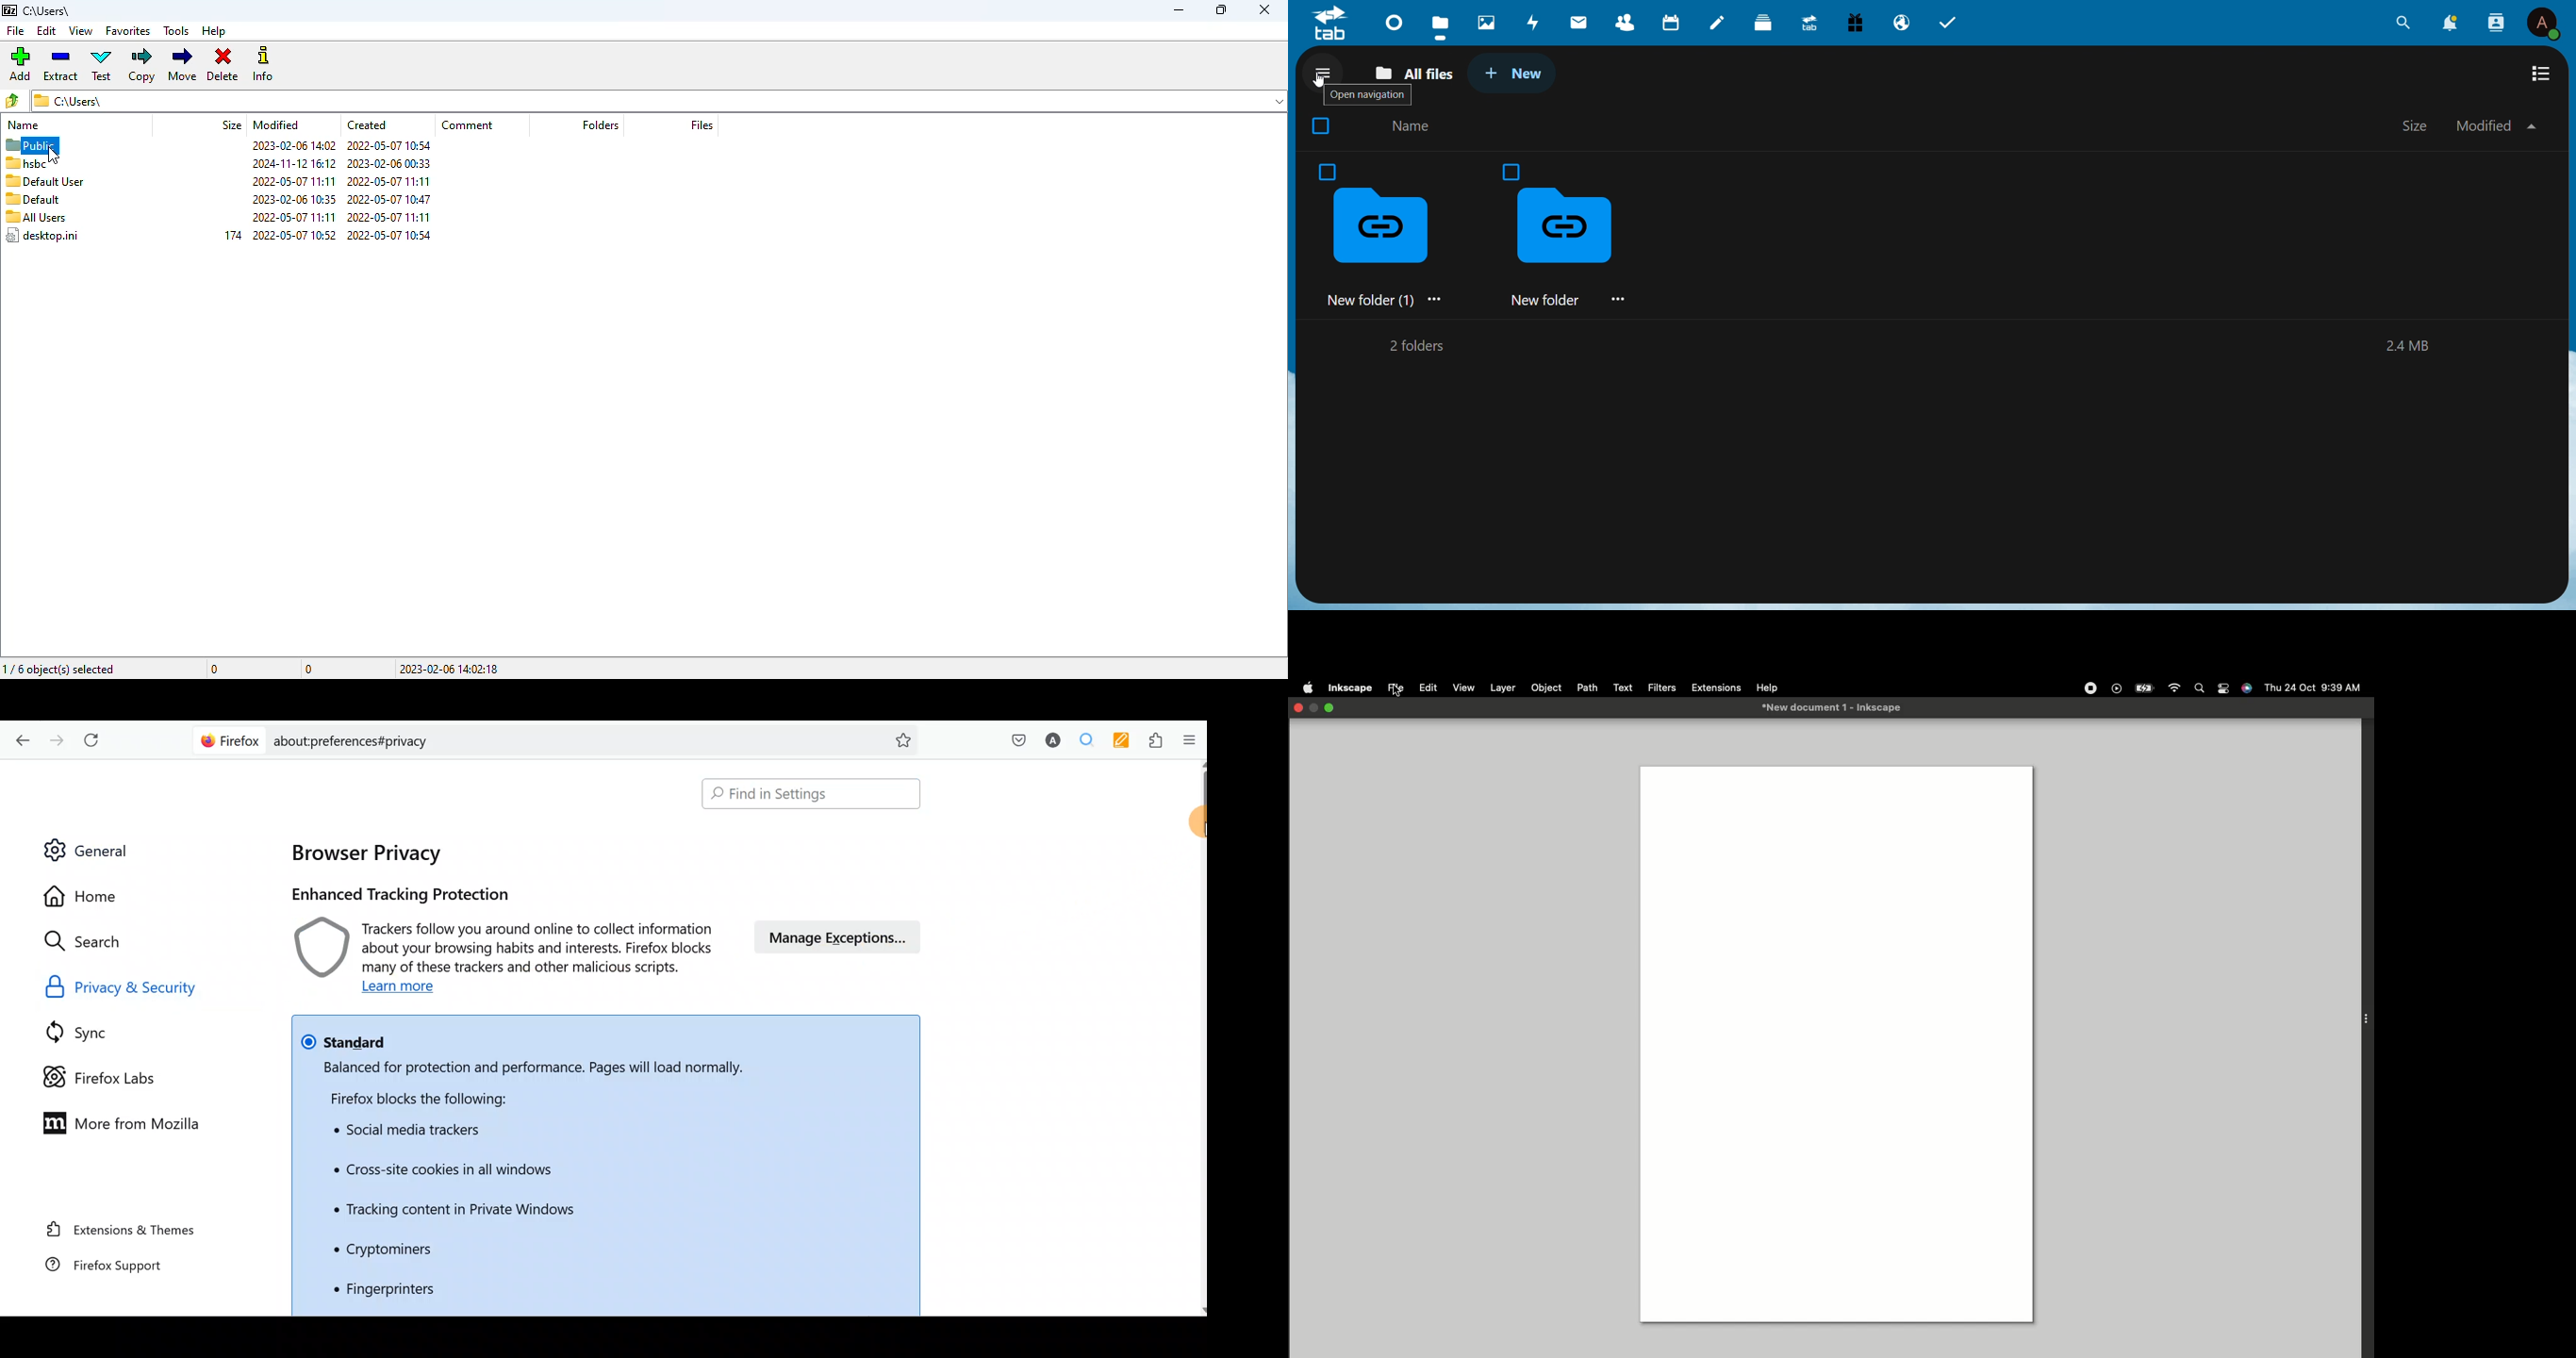  Describe the element at coordinates (1082, 741) in the screenshot. I see `Multiple search & highlight` at that location.